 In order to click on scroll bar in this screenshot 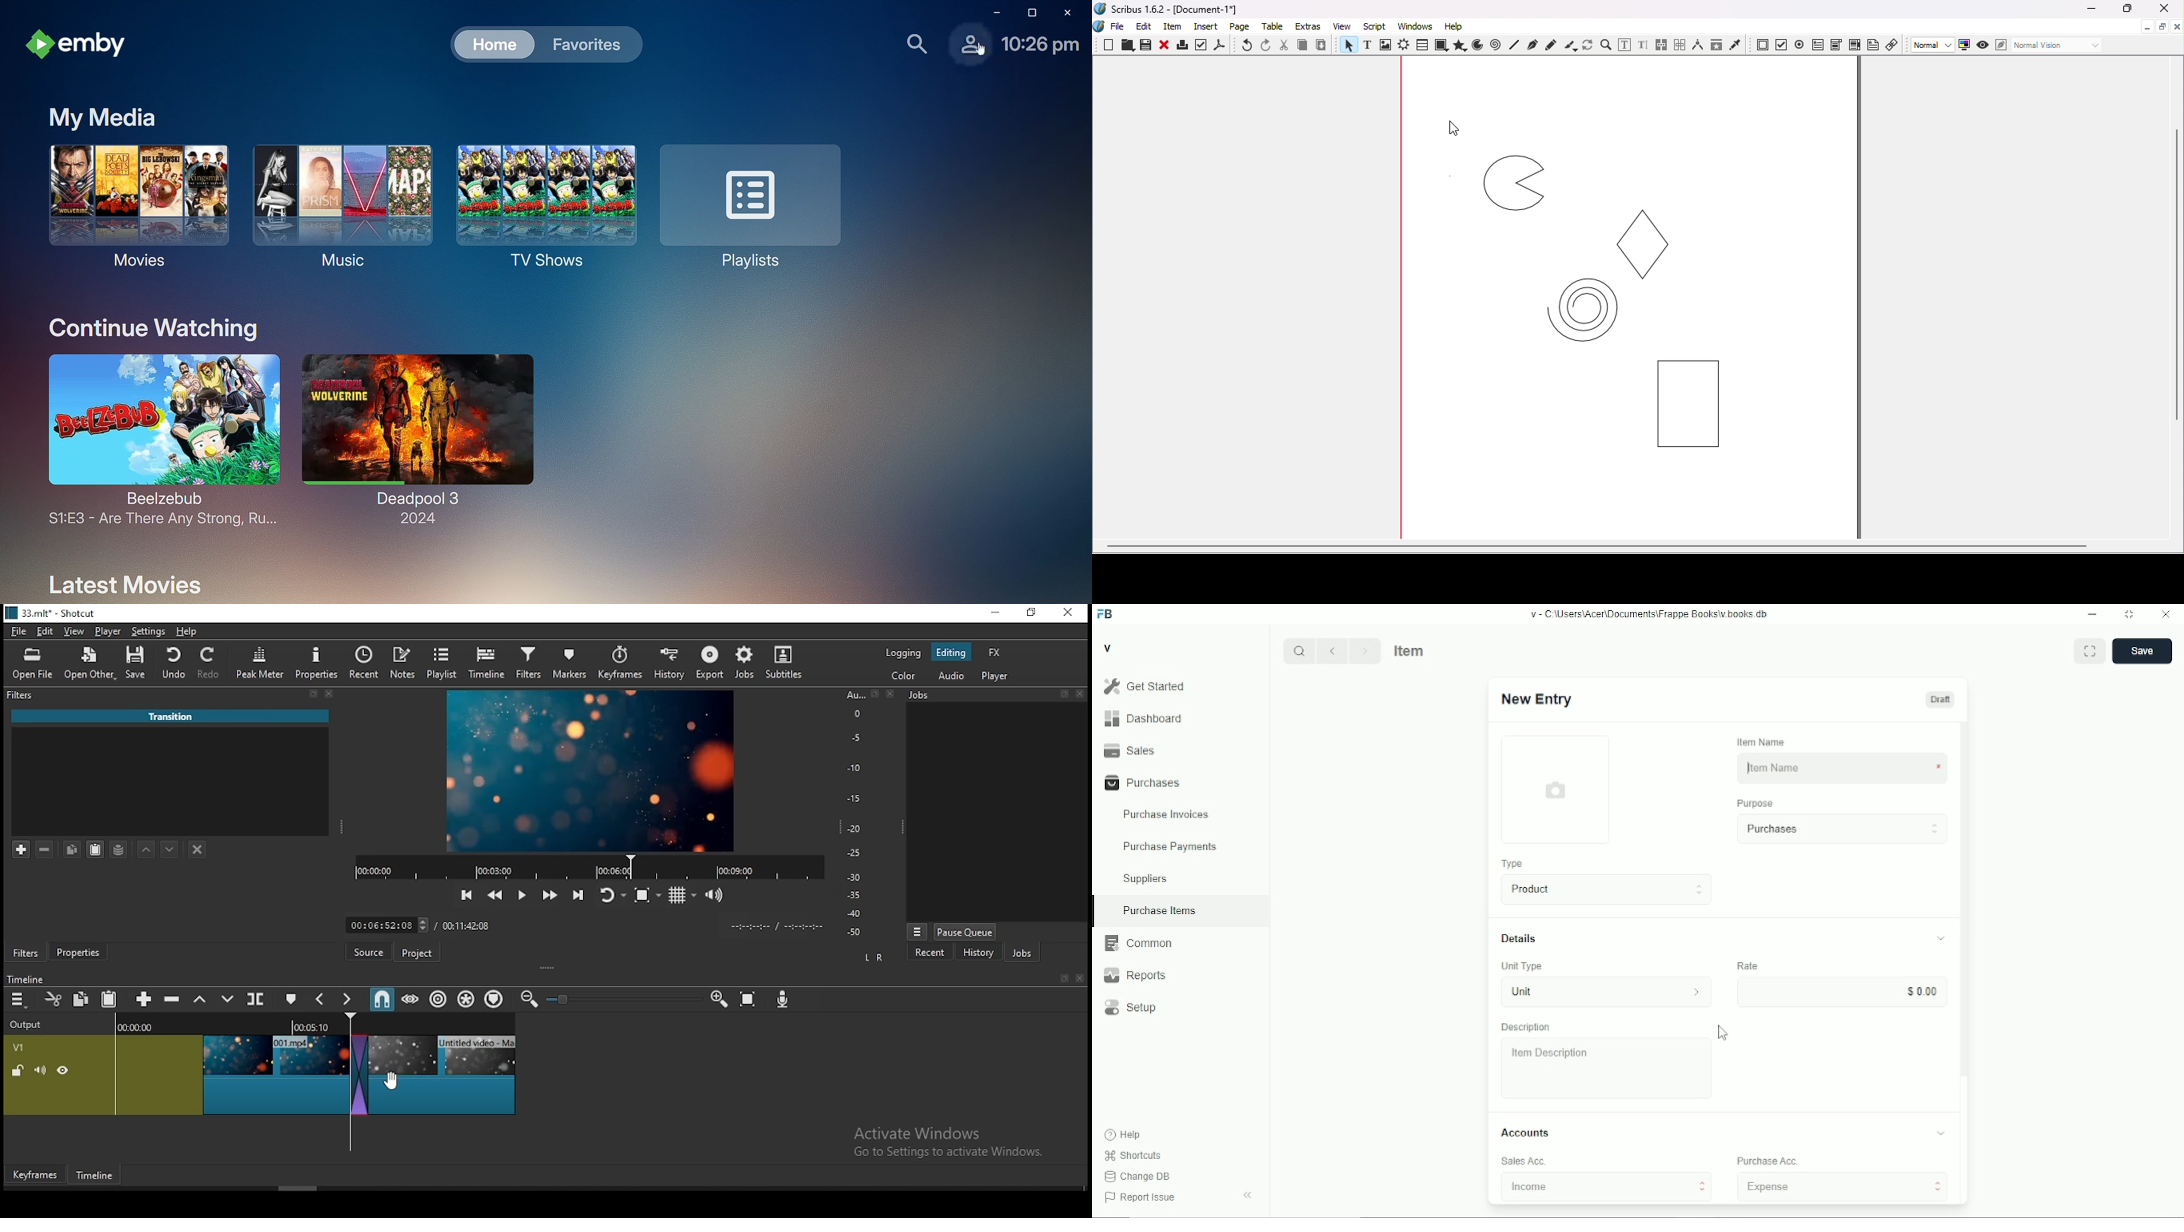, I will do `click(299, 1187)`.